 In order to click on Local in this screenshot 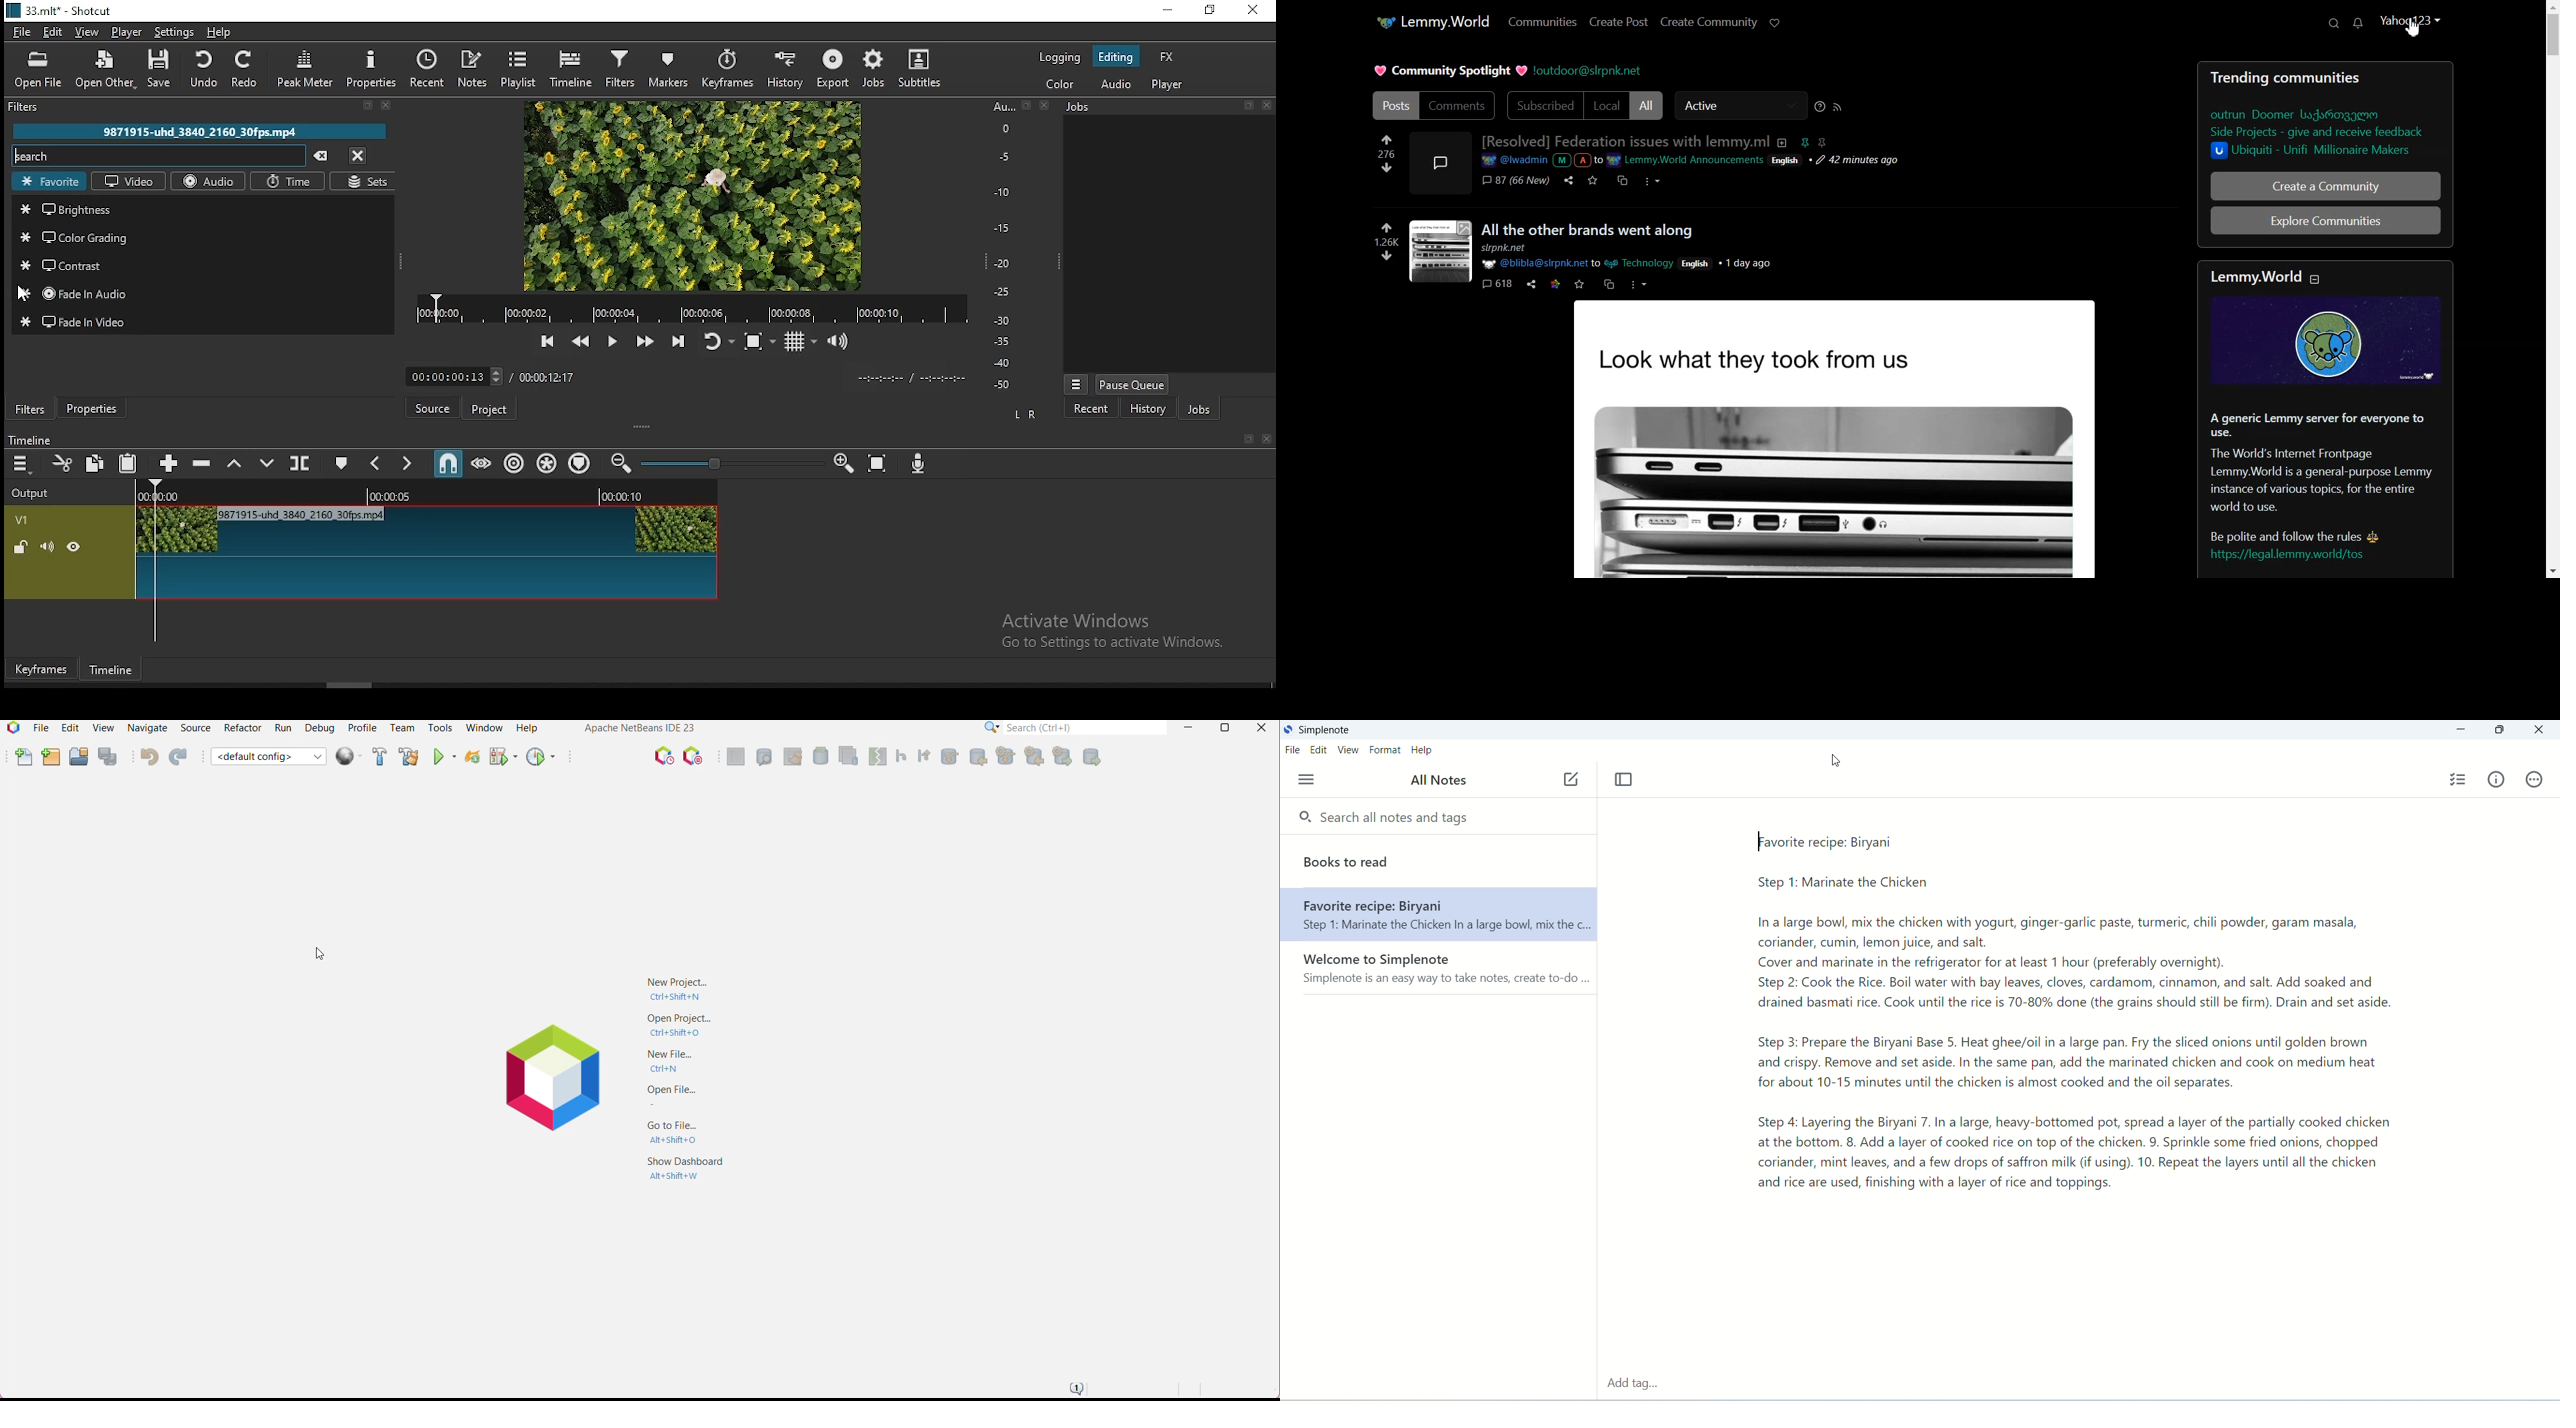, I will do `click(1606, 105)`.